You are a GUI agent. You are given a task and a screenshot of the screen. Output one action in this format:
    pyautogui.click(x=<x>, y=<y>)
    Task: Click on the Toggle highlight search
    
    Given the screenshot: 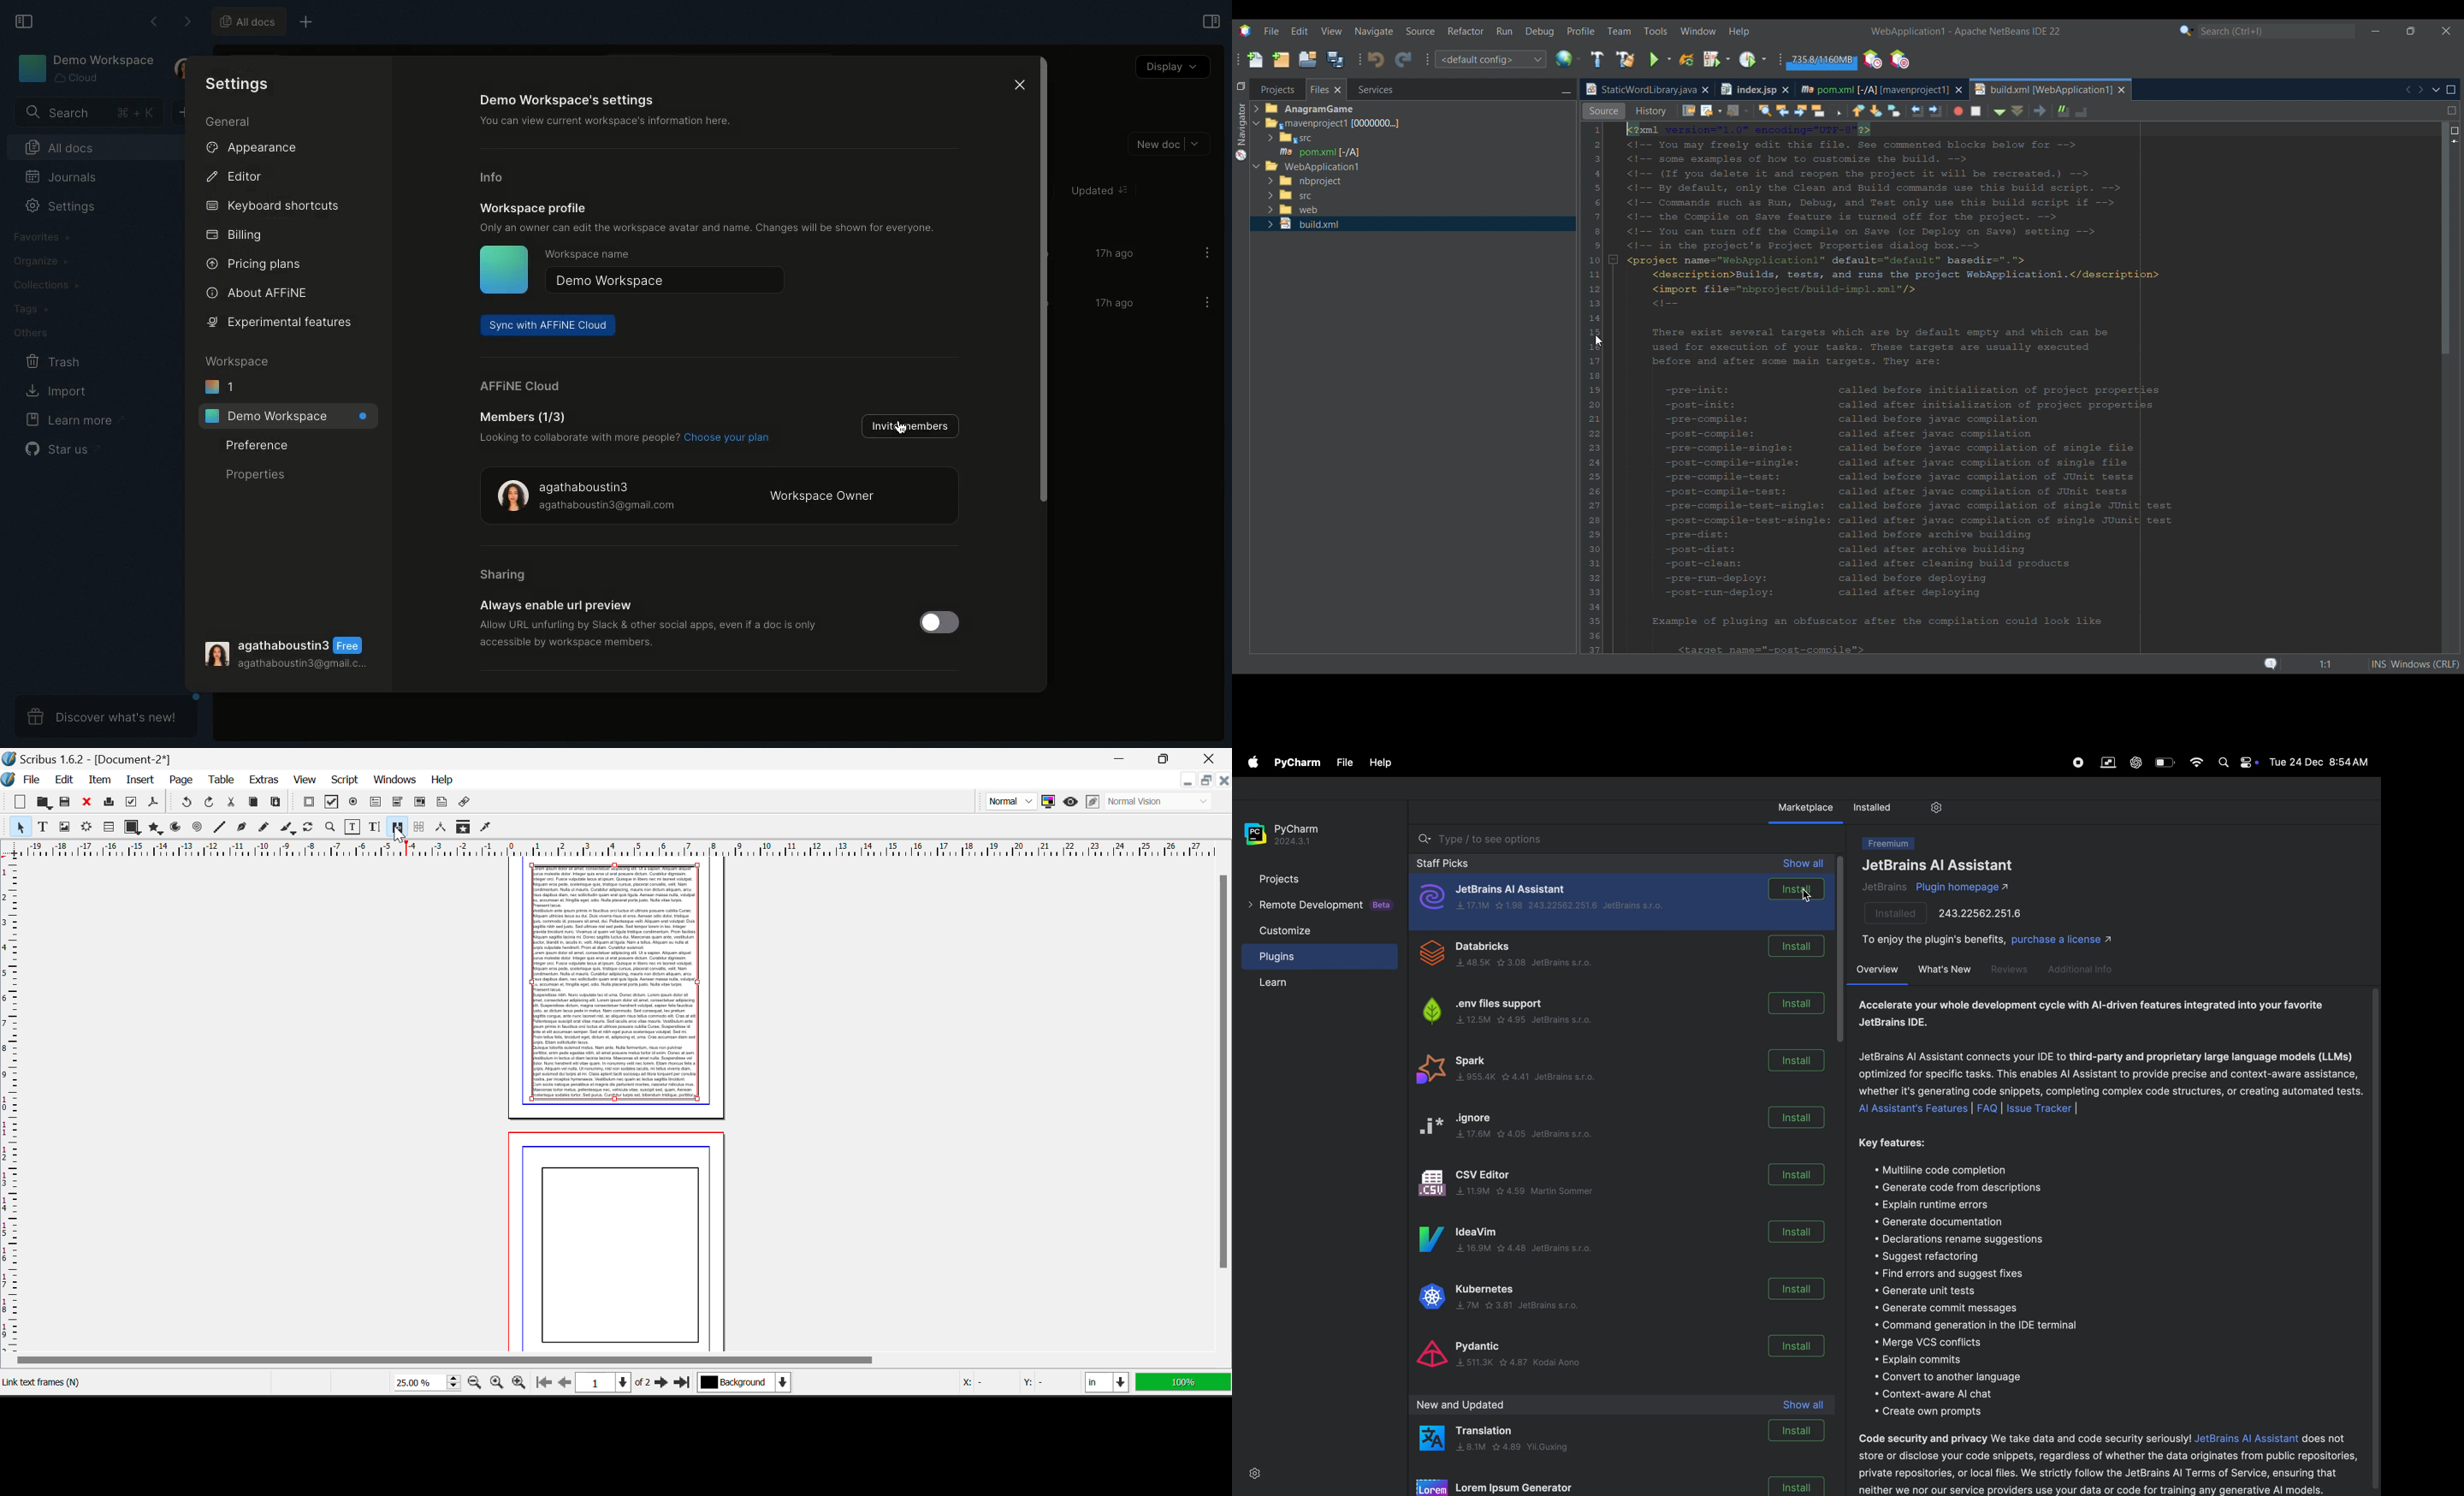 What is the action you would take?
    pyautogui.click(x=1935, y=110)
    